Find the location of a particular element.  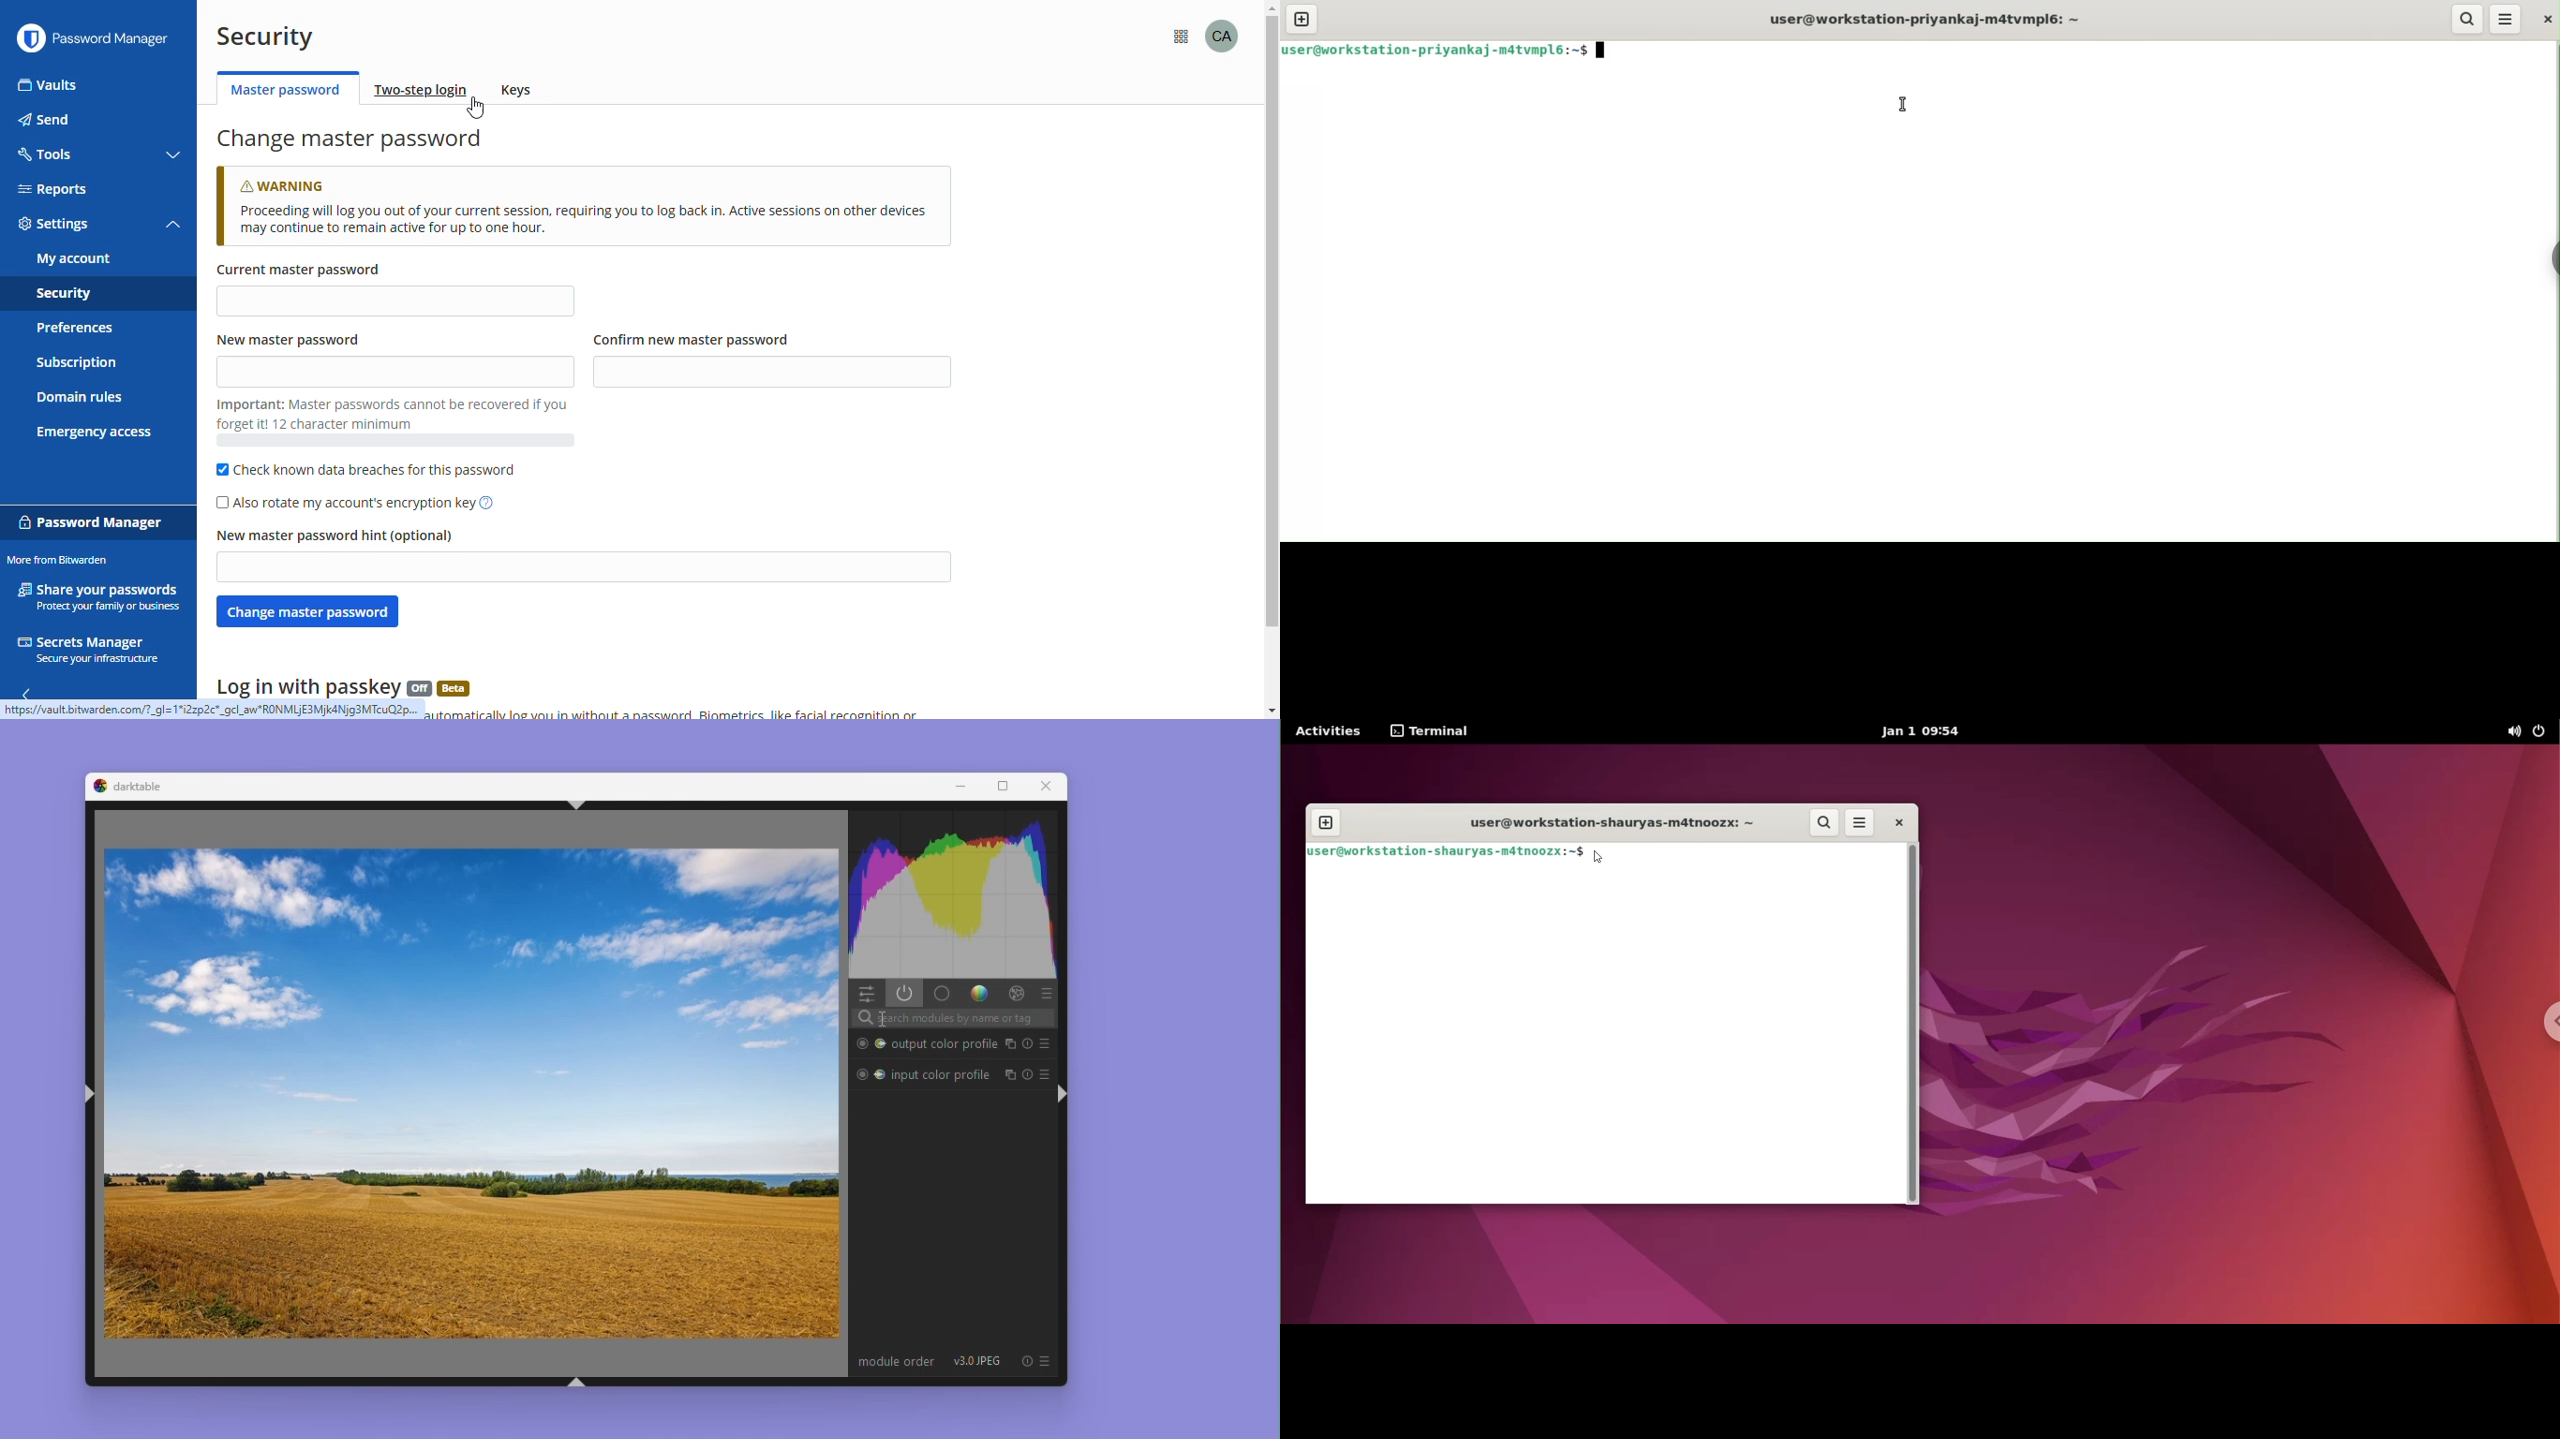

warning is located at coordinates (290, 181).